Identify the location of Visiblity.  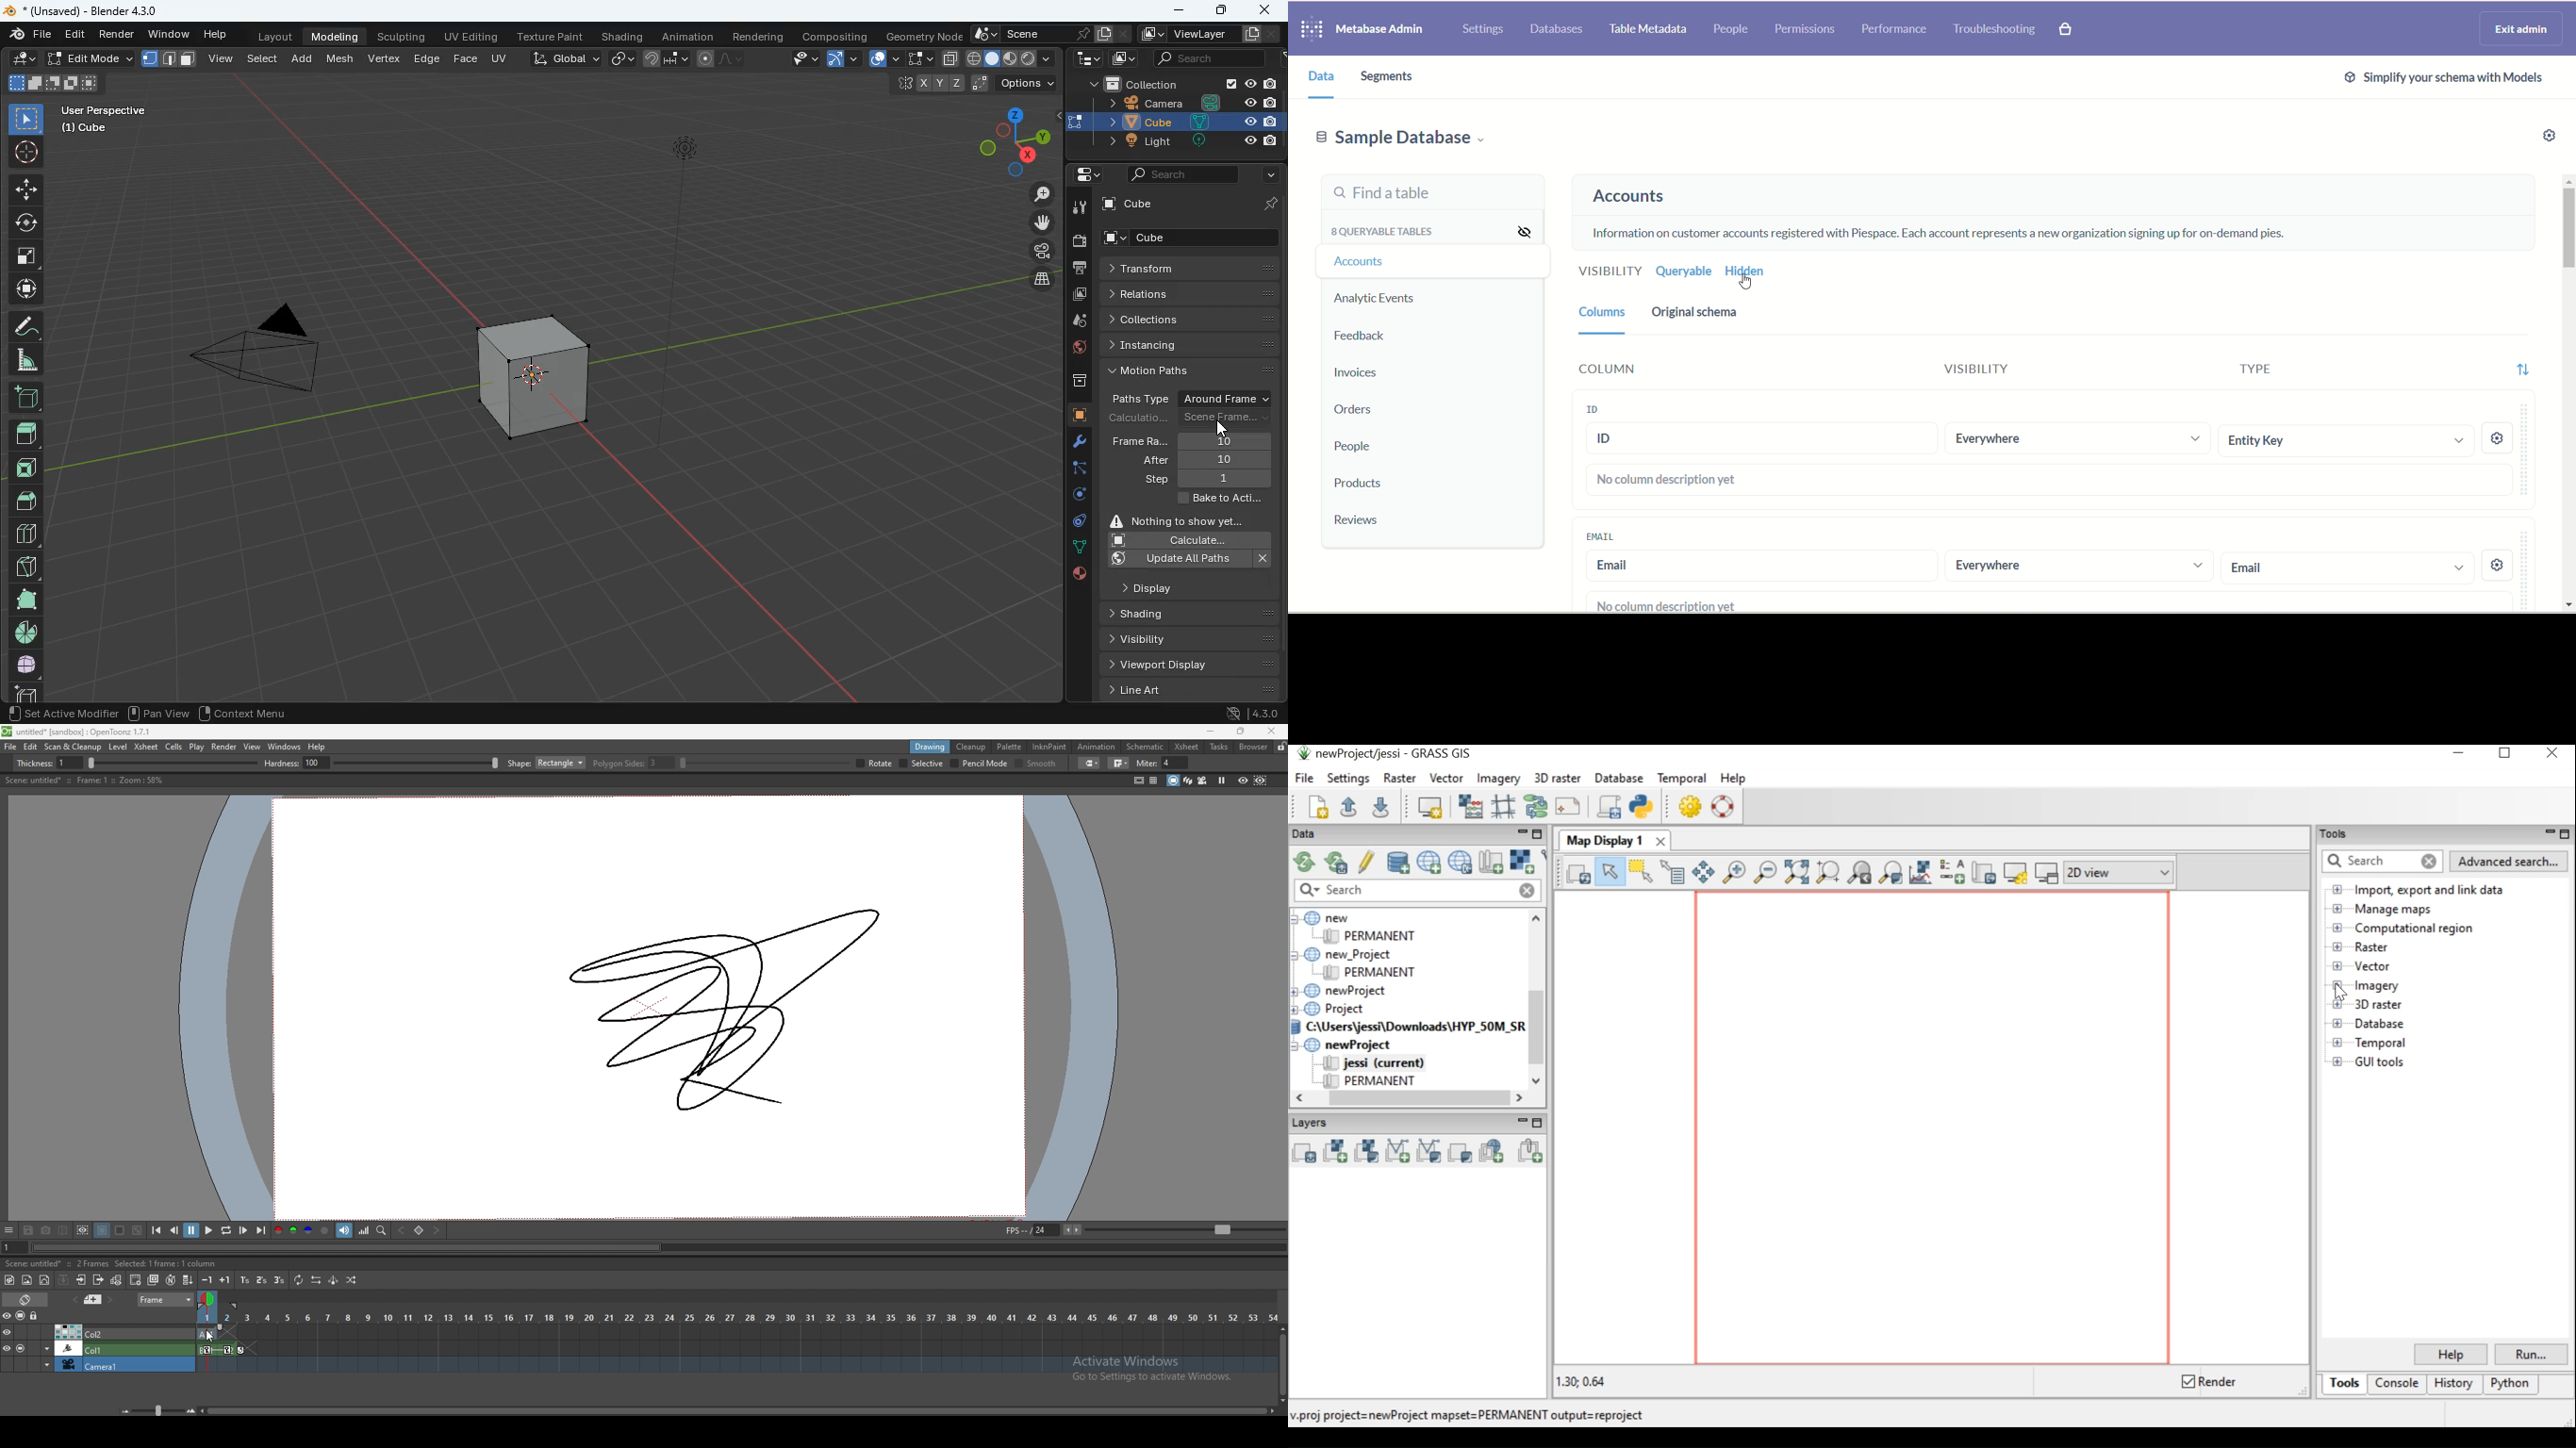
(1164, 637).